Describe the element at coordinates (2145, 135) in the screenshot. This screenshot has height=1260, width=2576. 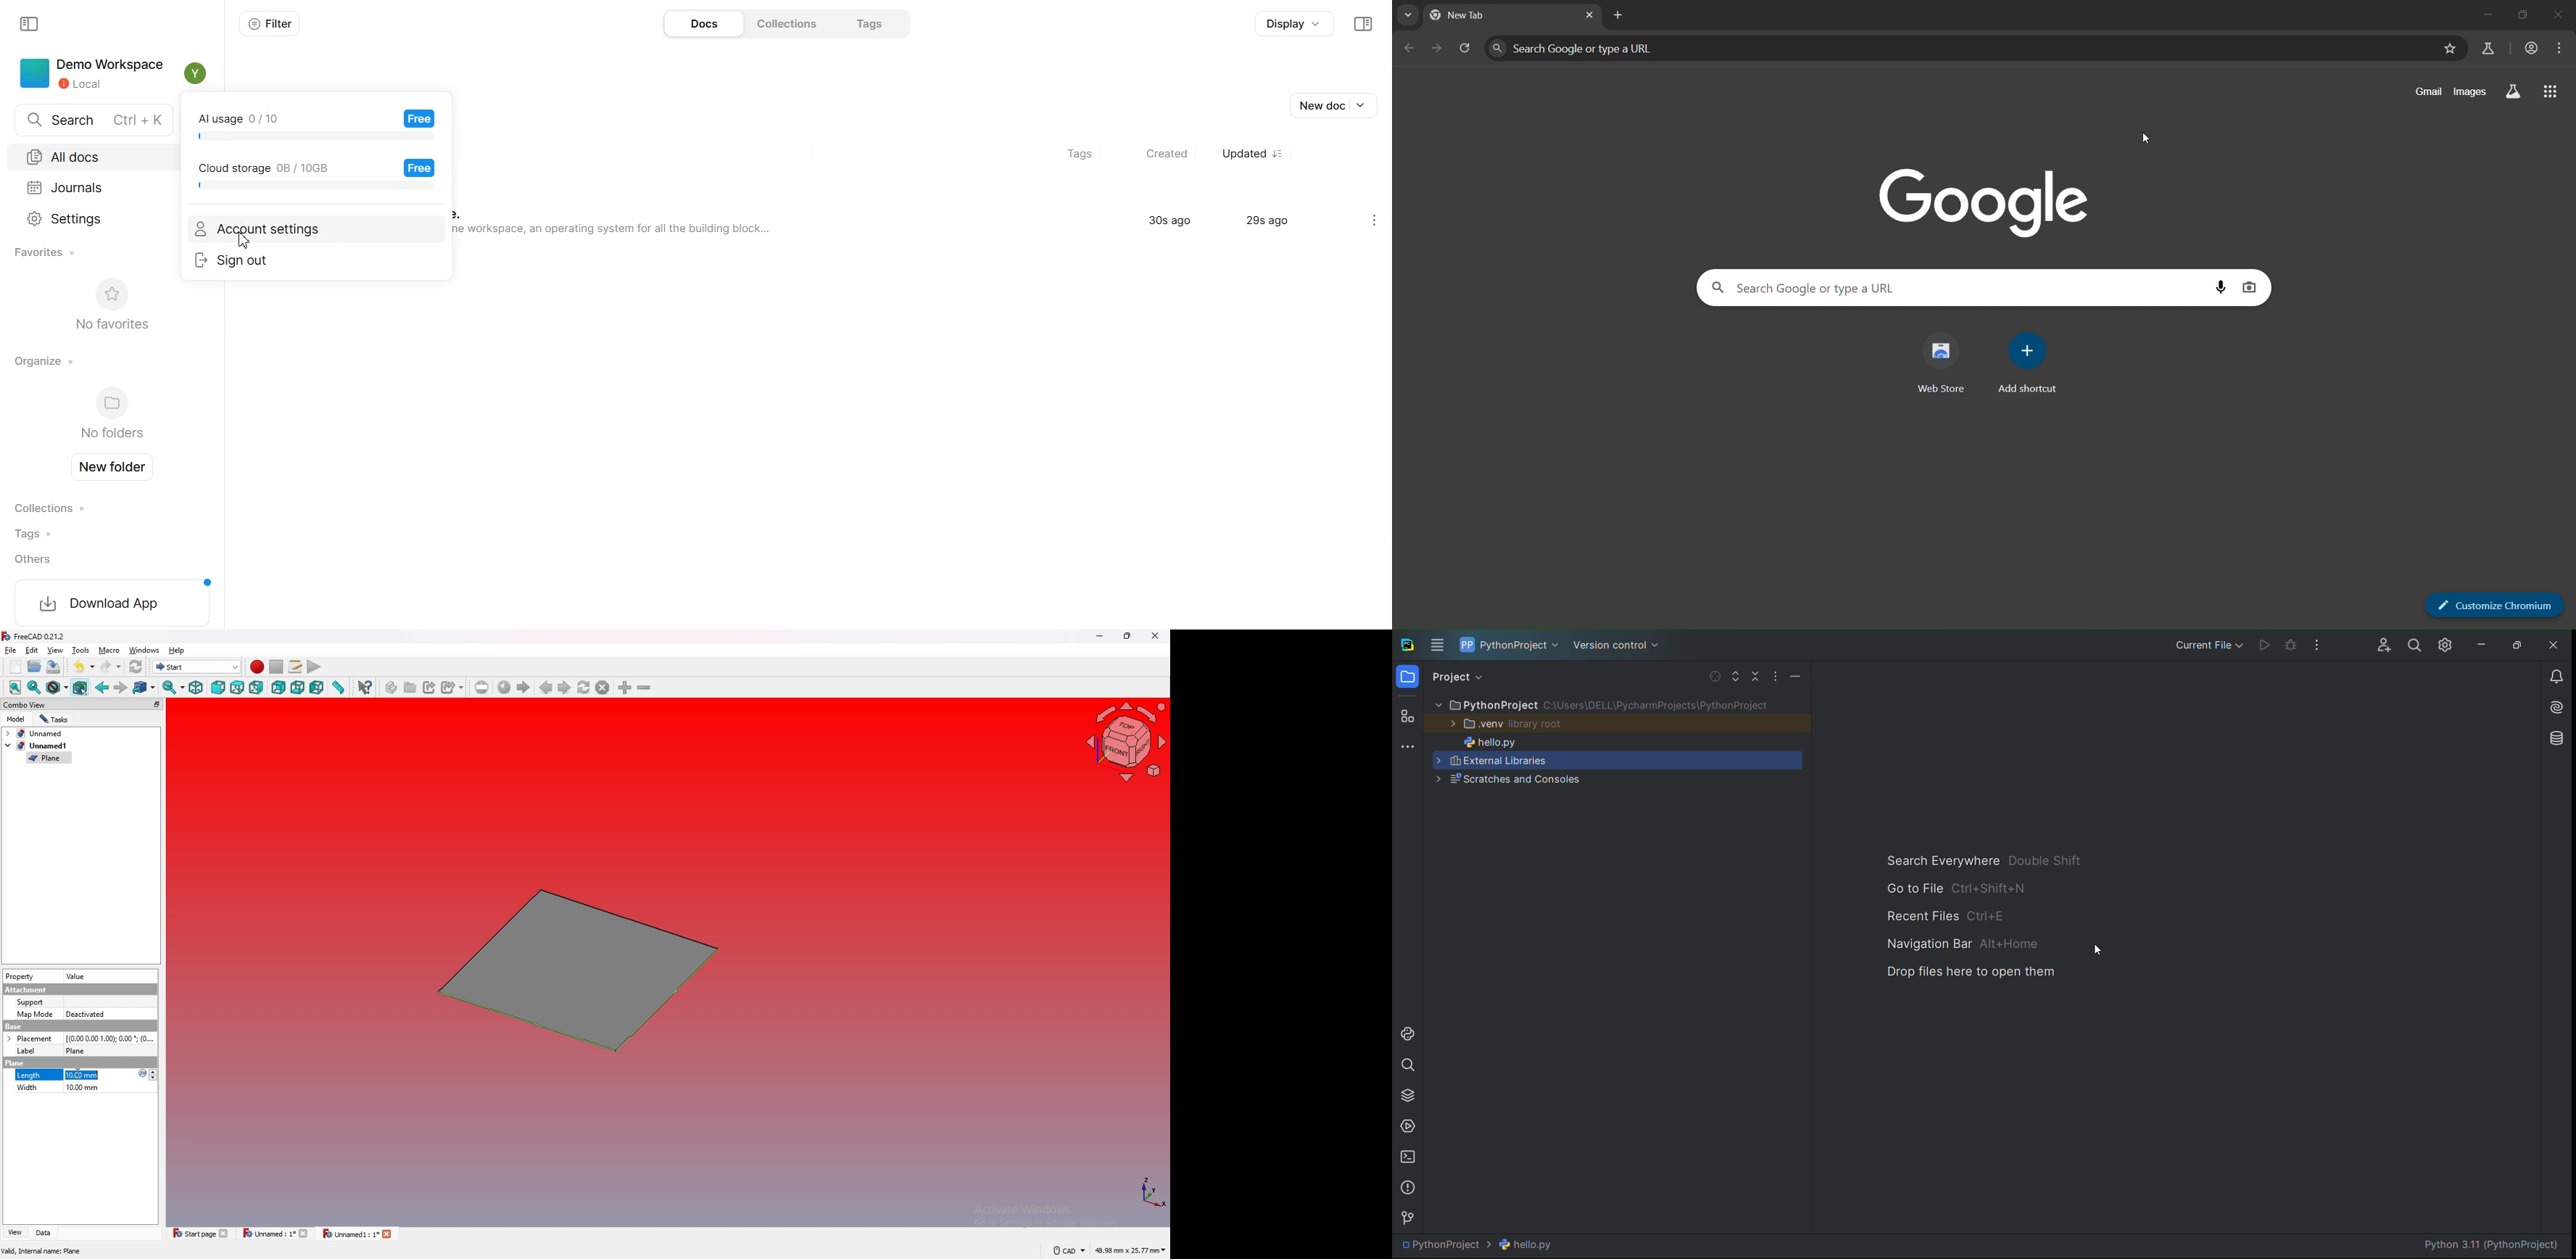
I see `cursor` at that location.